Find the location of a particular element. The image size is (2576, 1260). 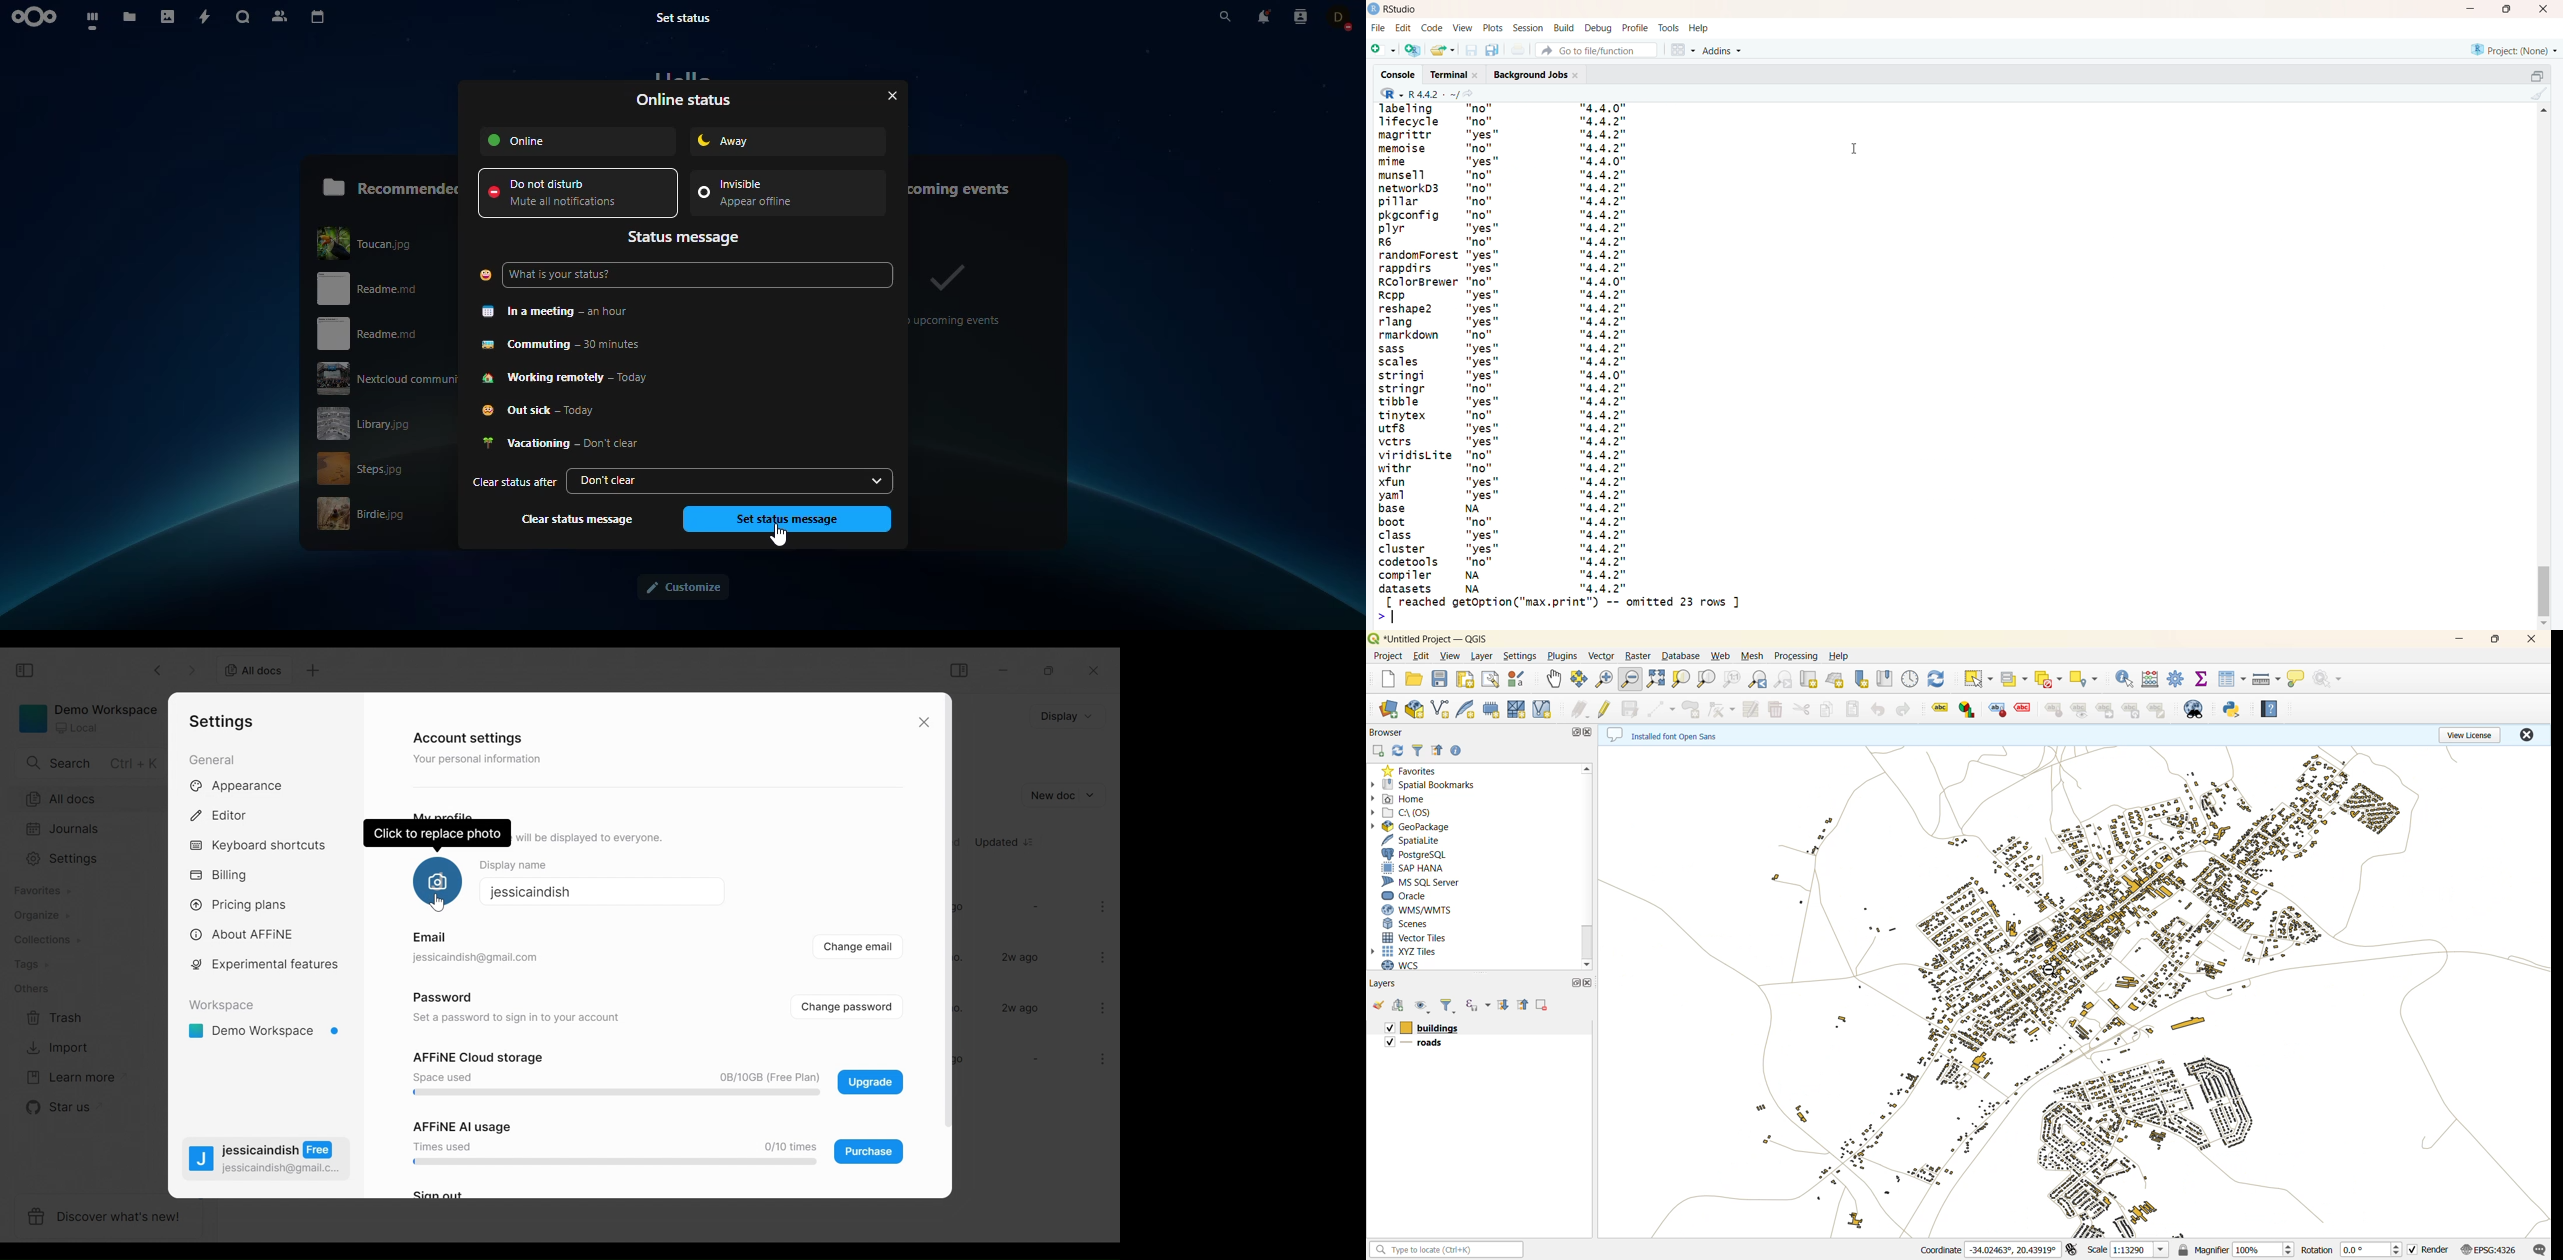

help is located at coordinates (1700, 27).